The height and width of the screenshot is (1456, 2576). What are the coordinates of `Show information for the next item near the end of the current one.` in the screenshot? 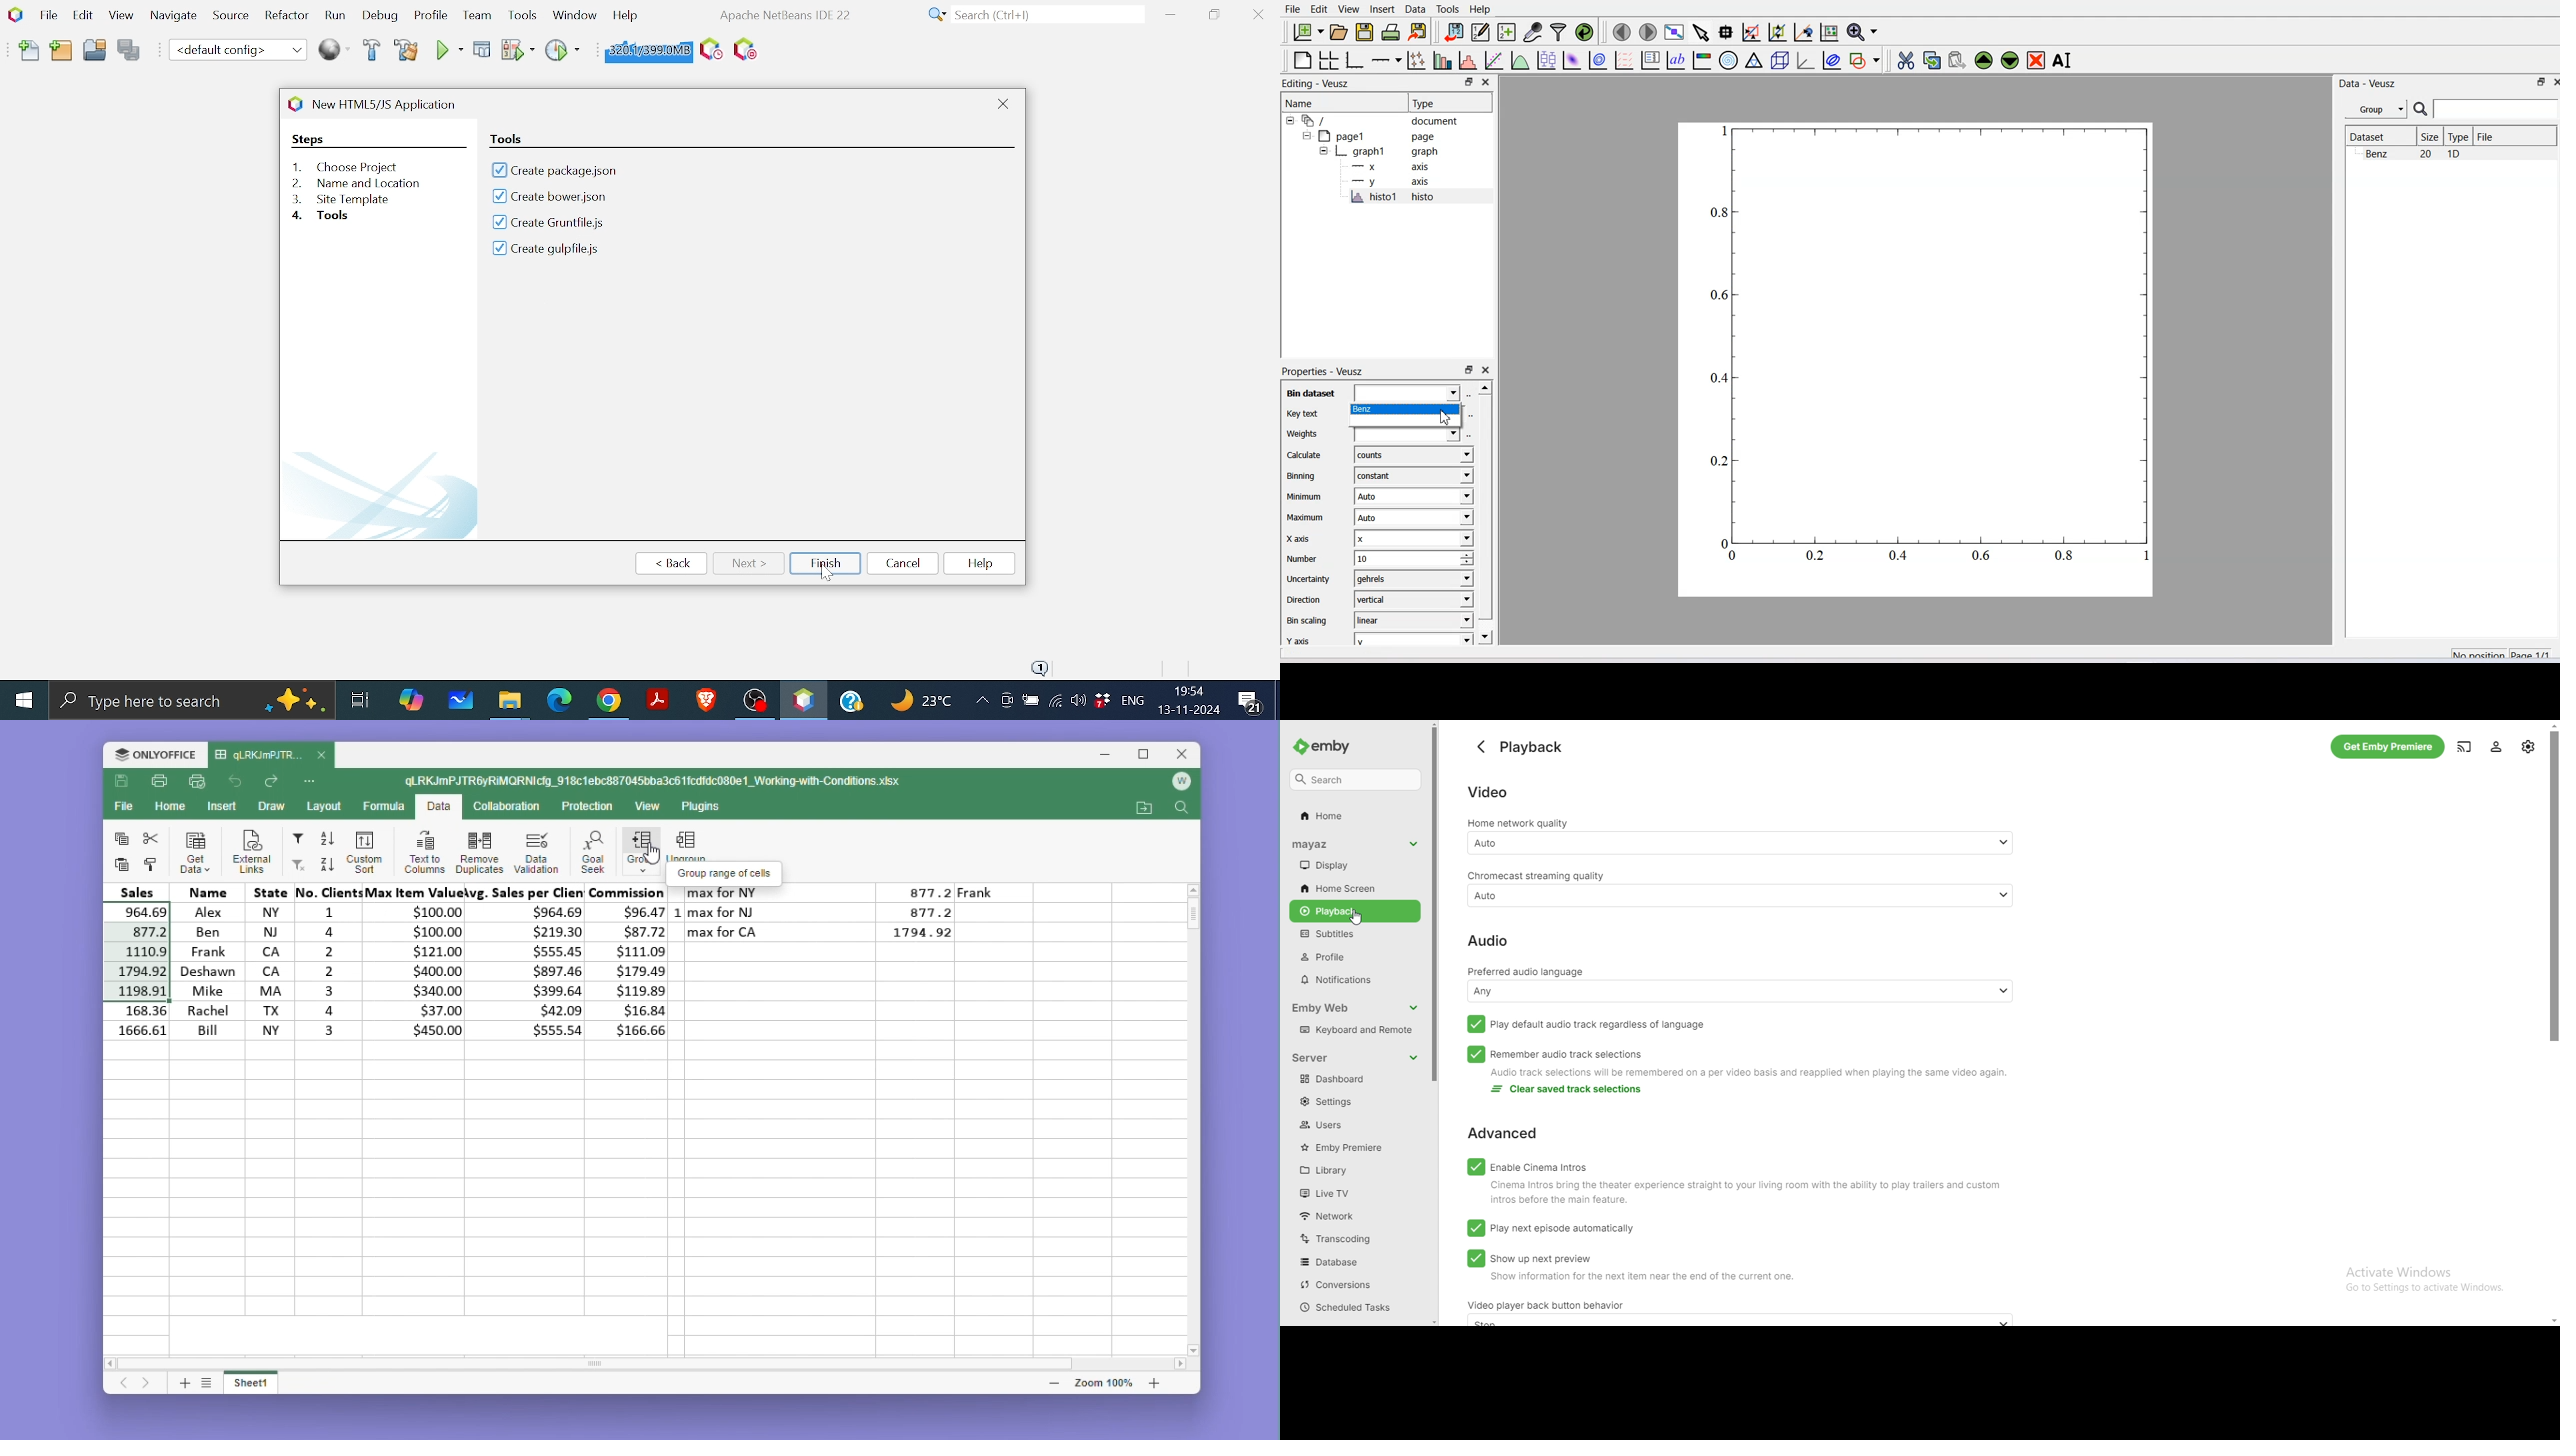 It's located at (1635, 1280).